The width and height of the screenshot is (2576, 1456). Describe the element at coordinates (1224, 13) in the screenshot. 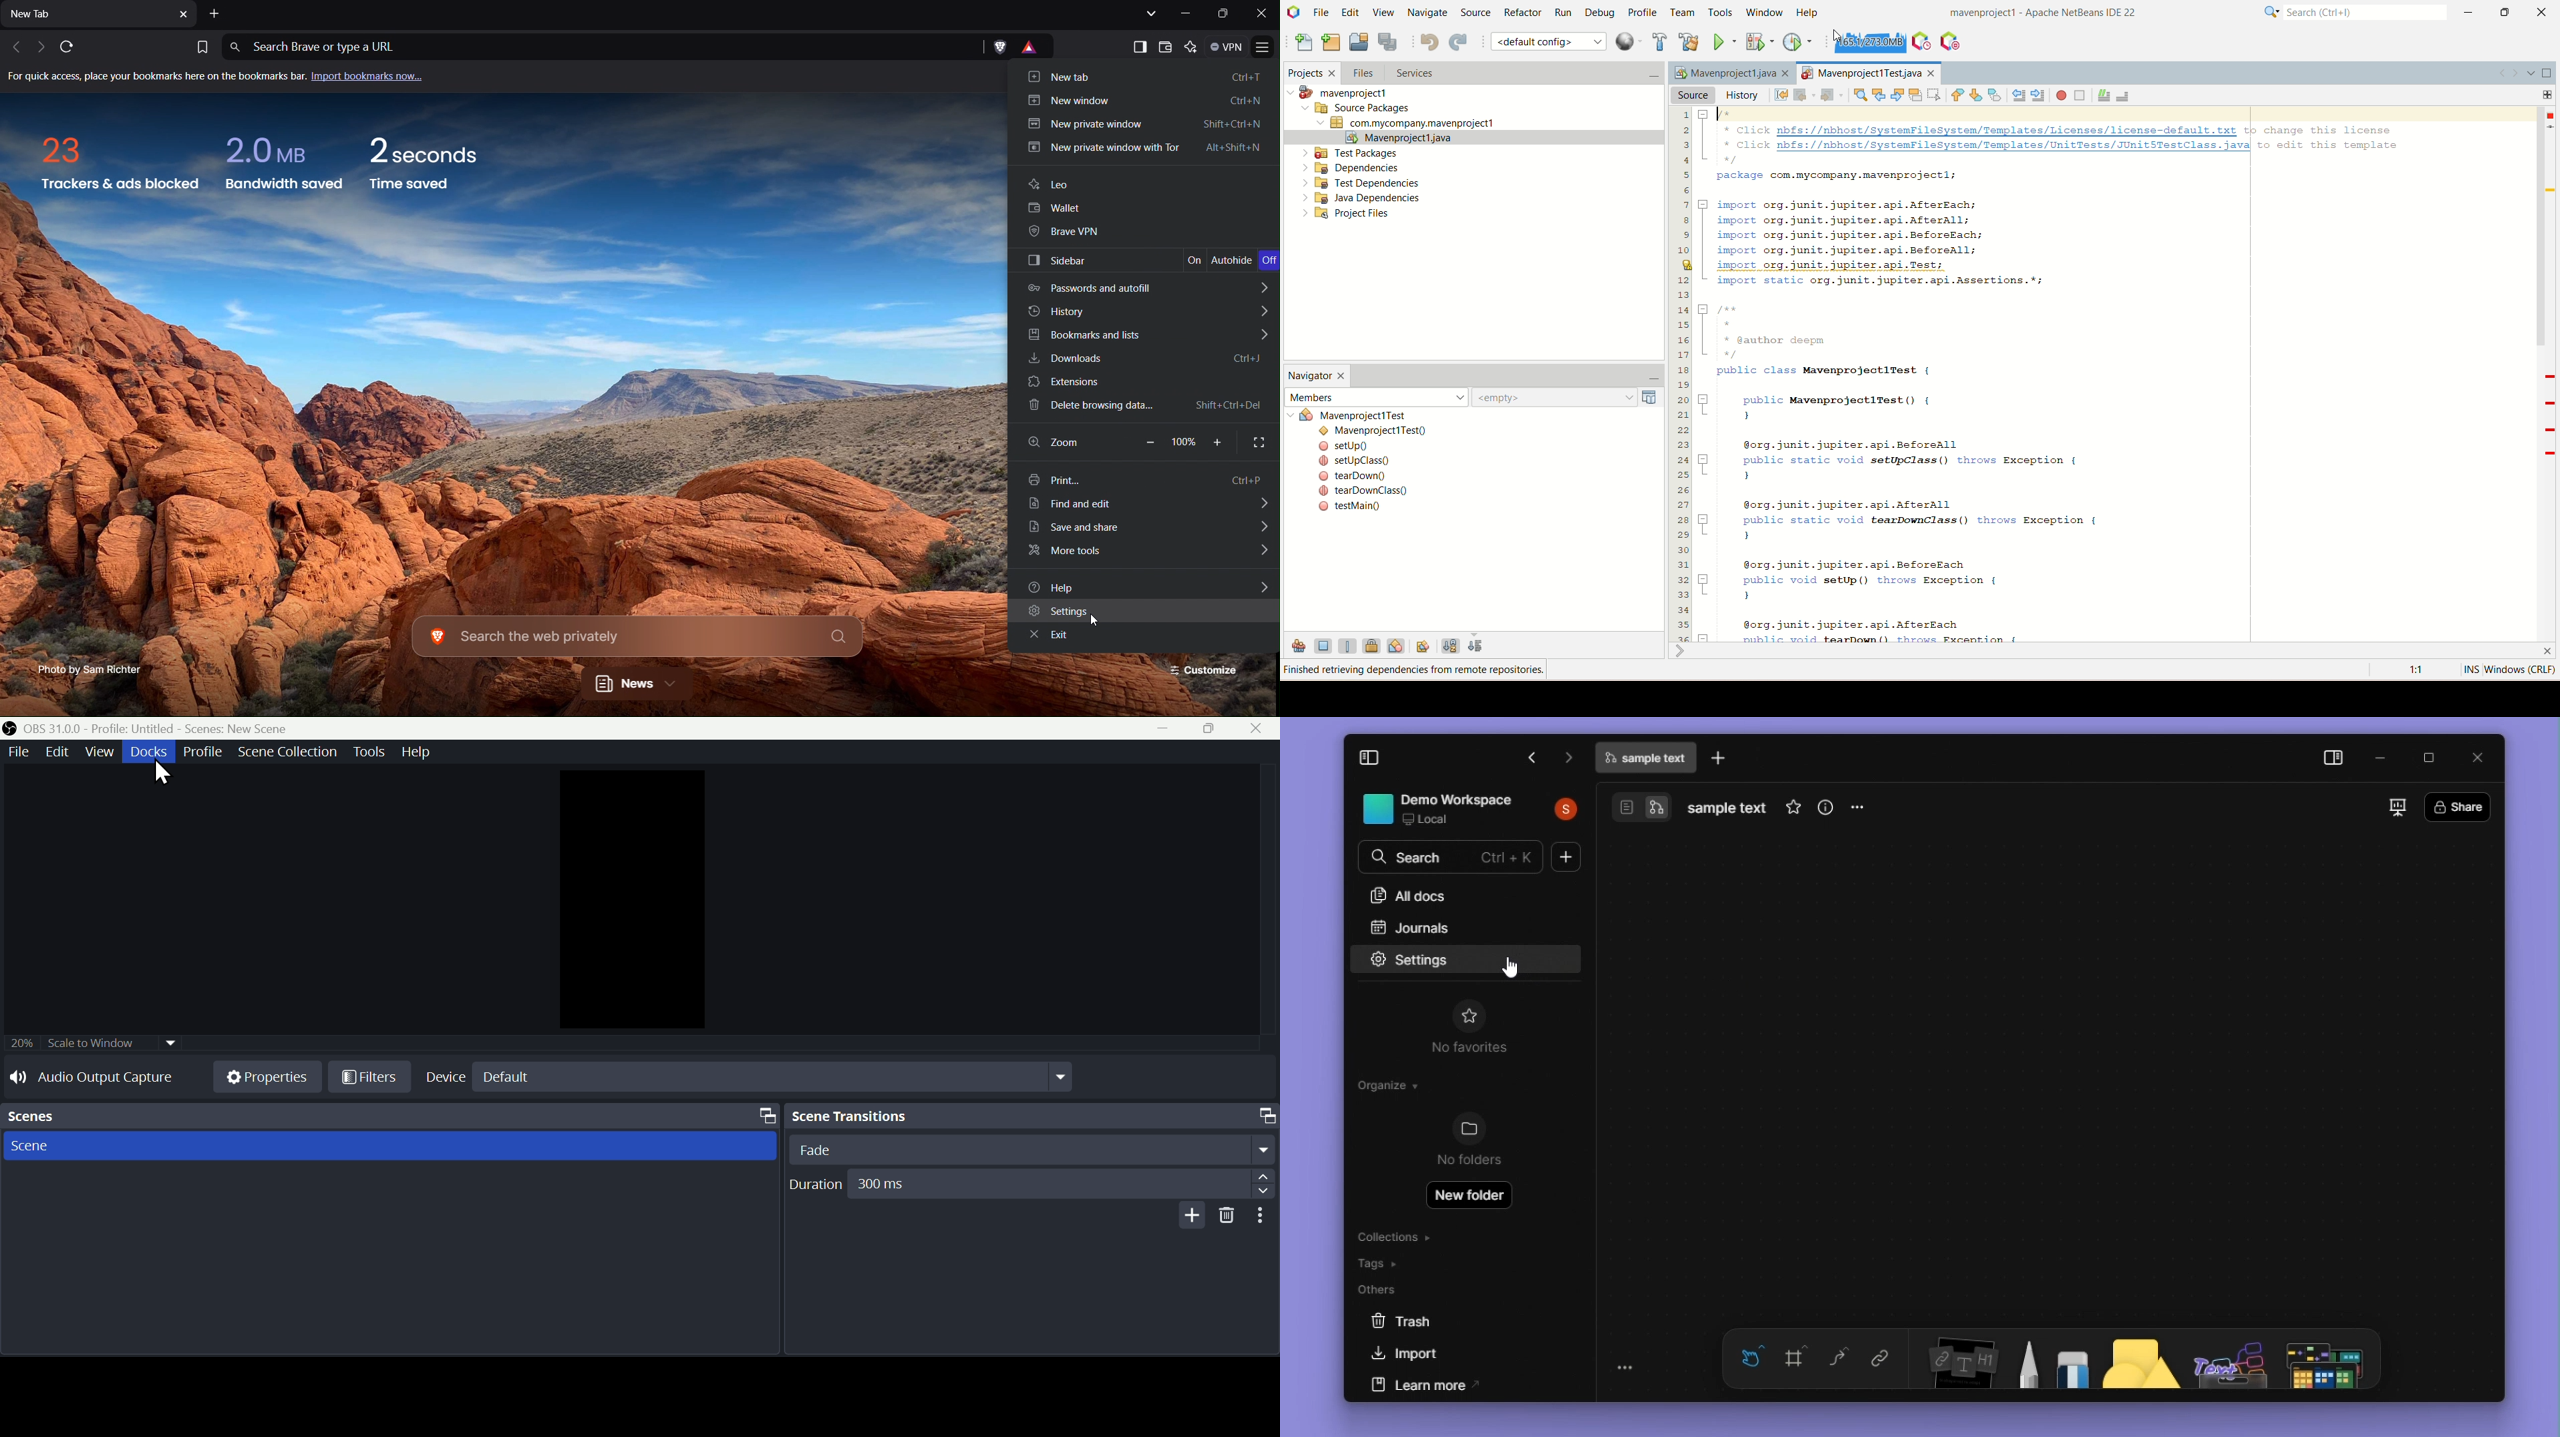

I see `Maximize` at that location.